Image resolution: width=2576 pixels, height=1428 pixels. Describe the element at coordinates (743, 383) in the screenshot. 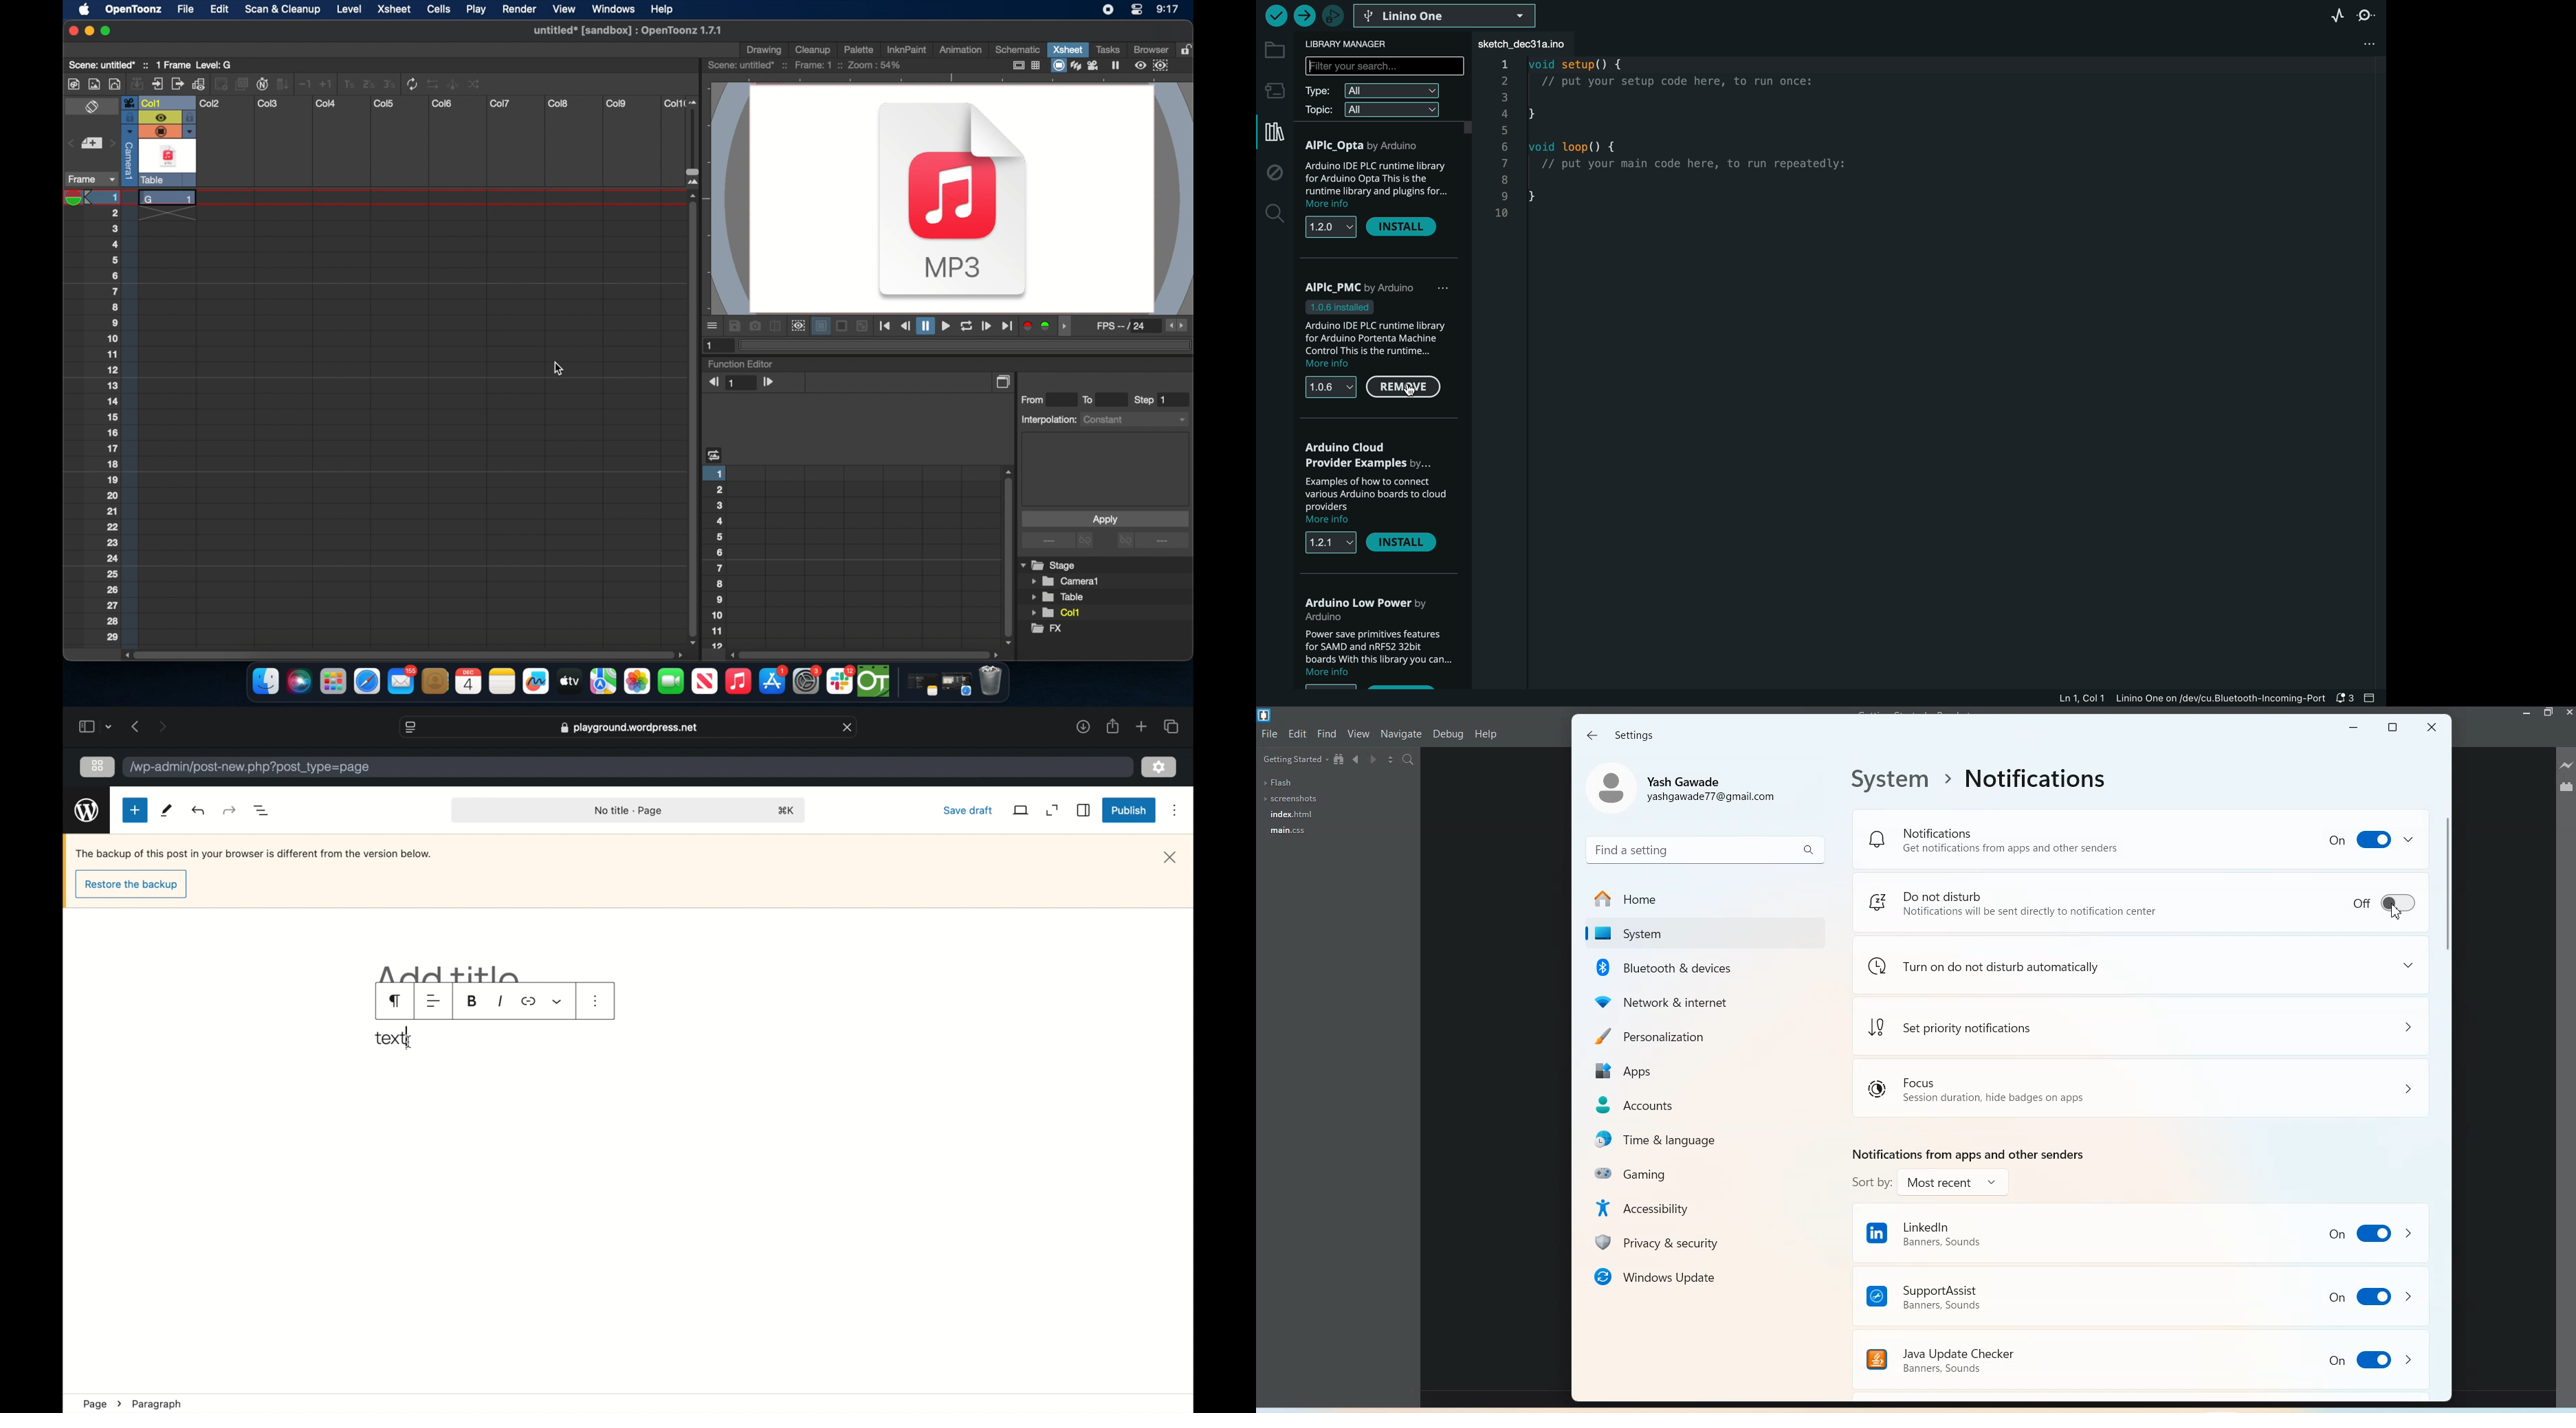

I see `1` at that location.